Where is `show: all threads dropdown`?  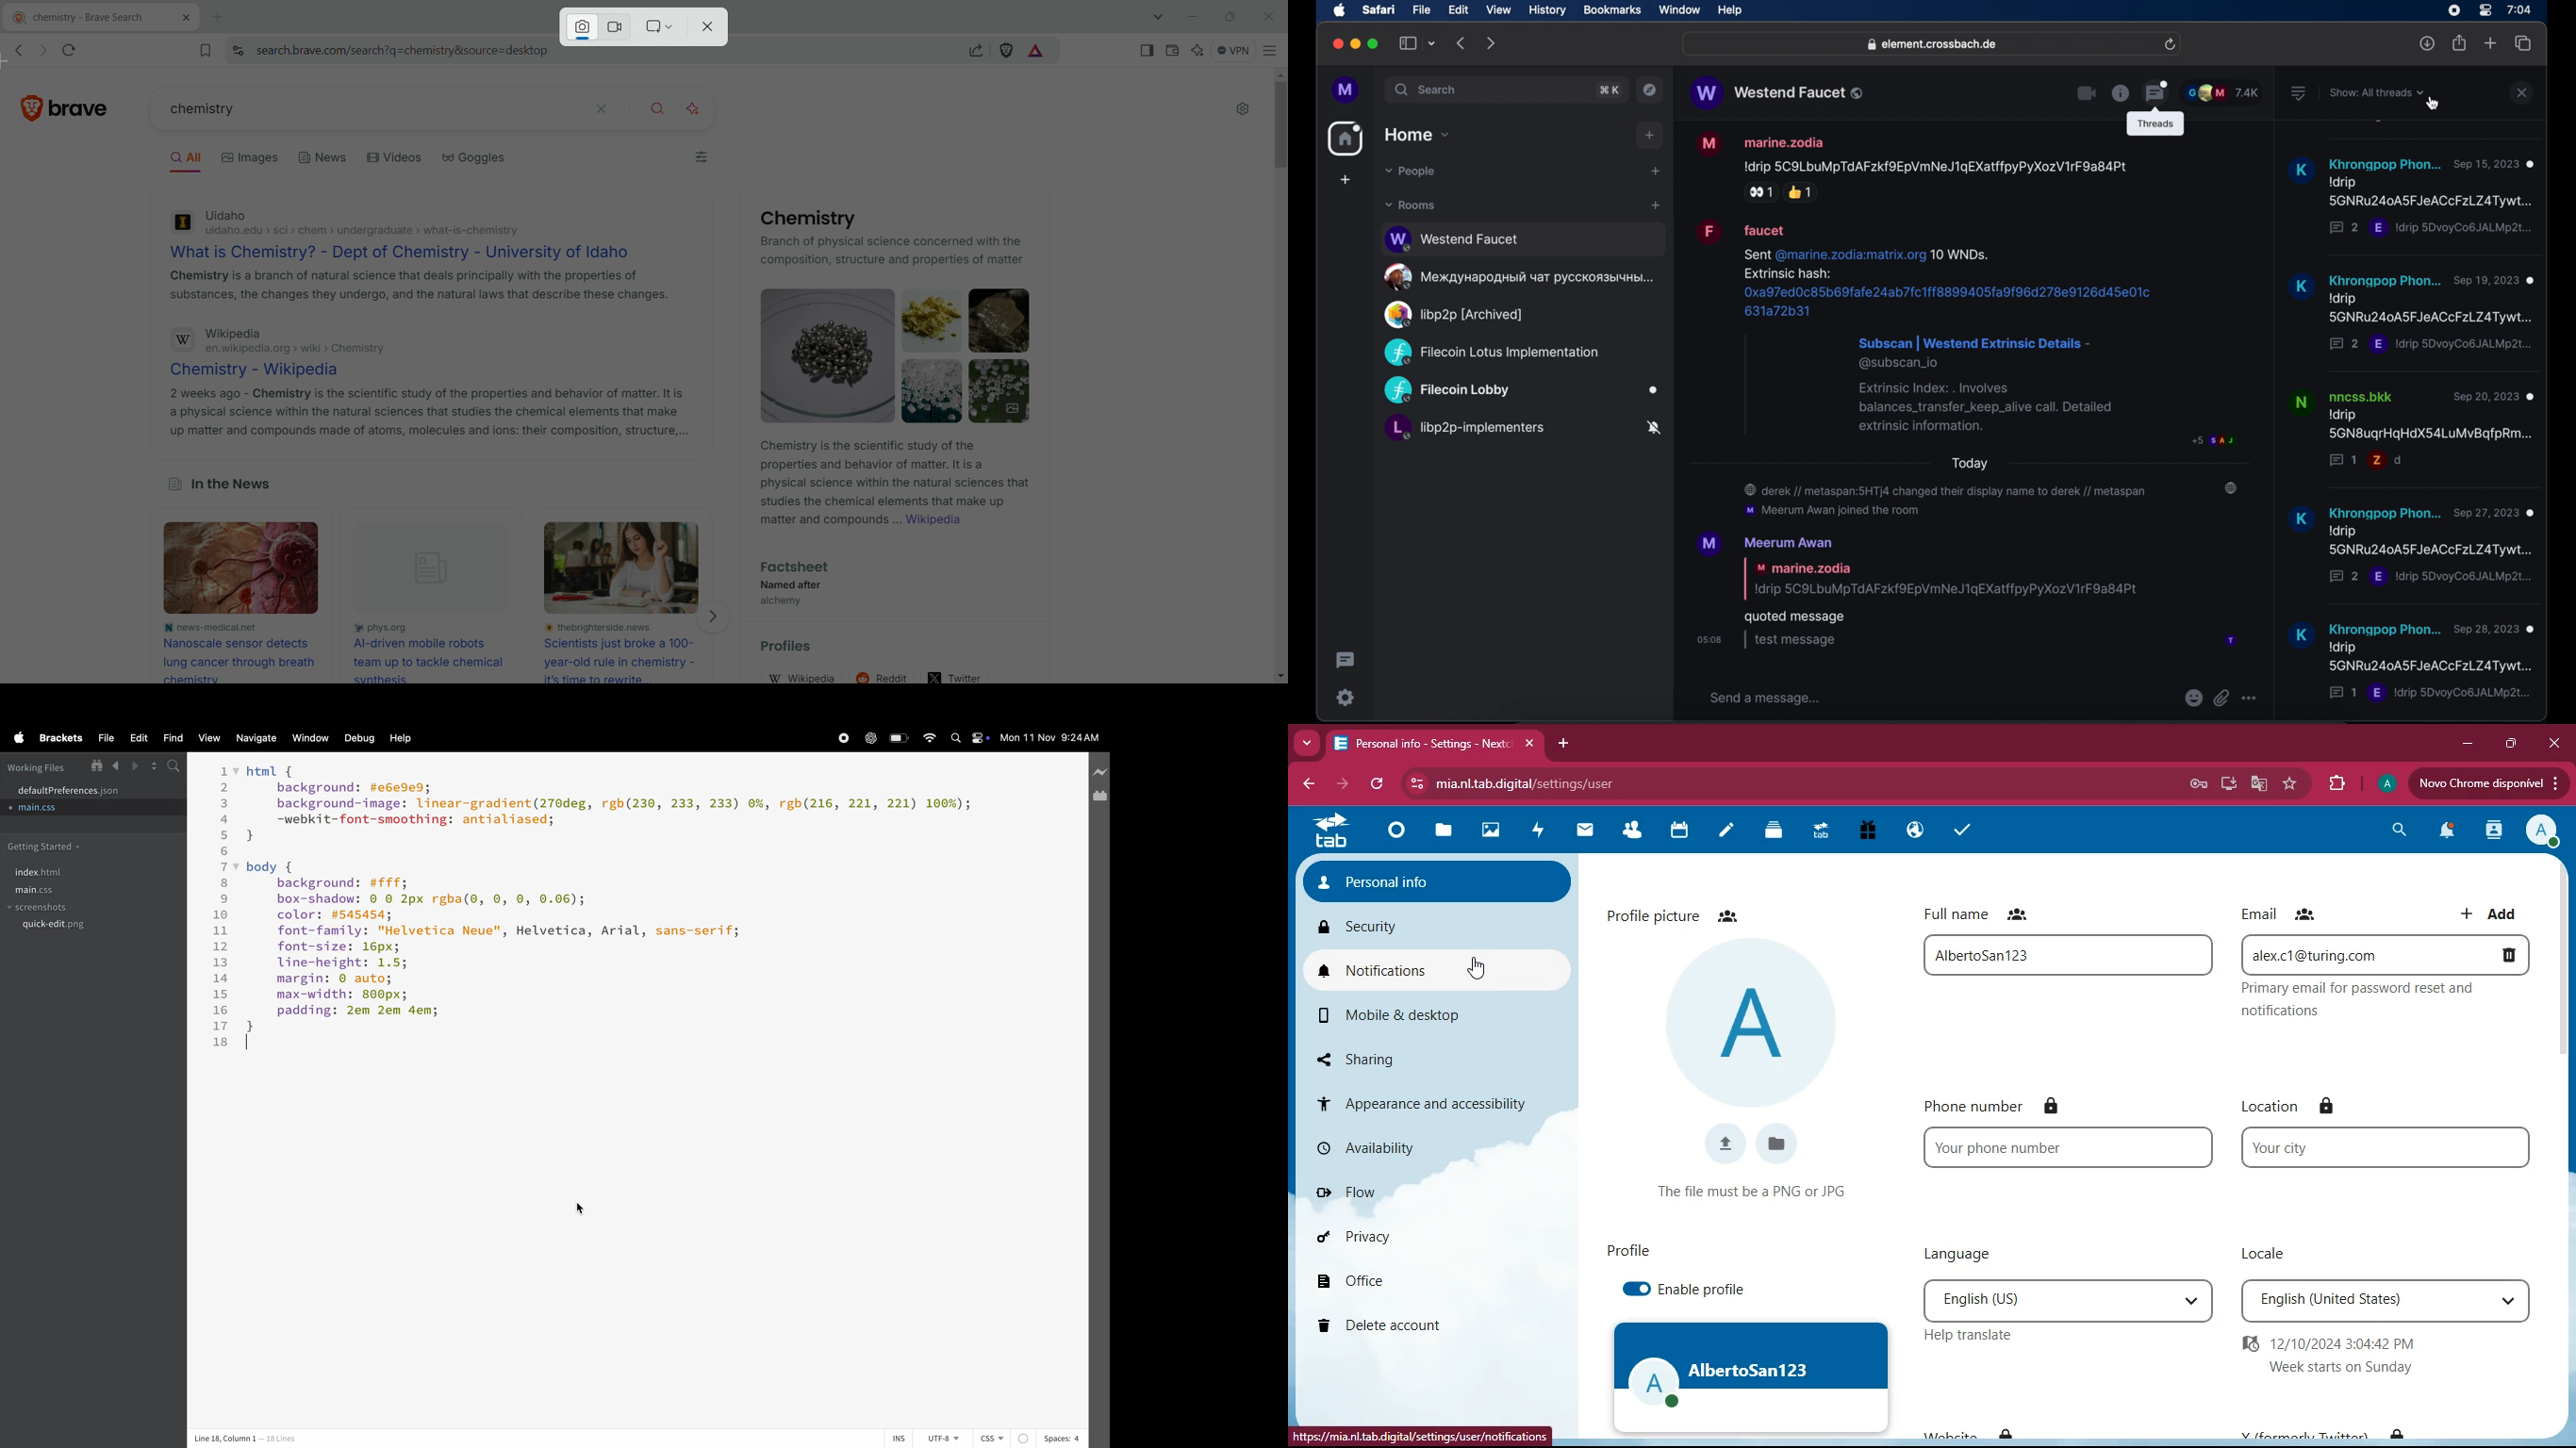
show: all threads dropdown is located at coordinates (2376, 91).